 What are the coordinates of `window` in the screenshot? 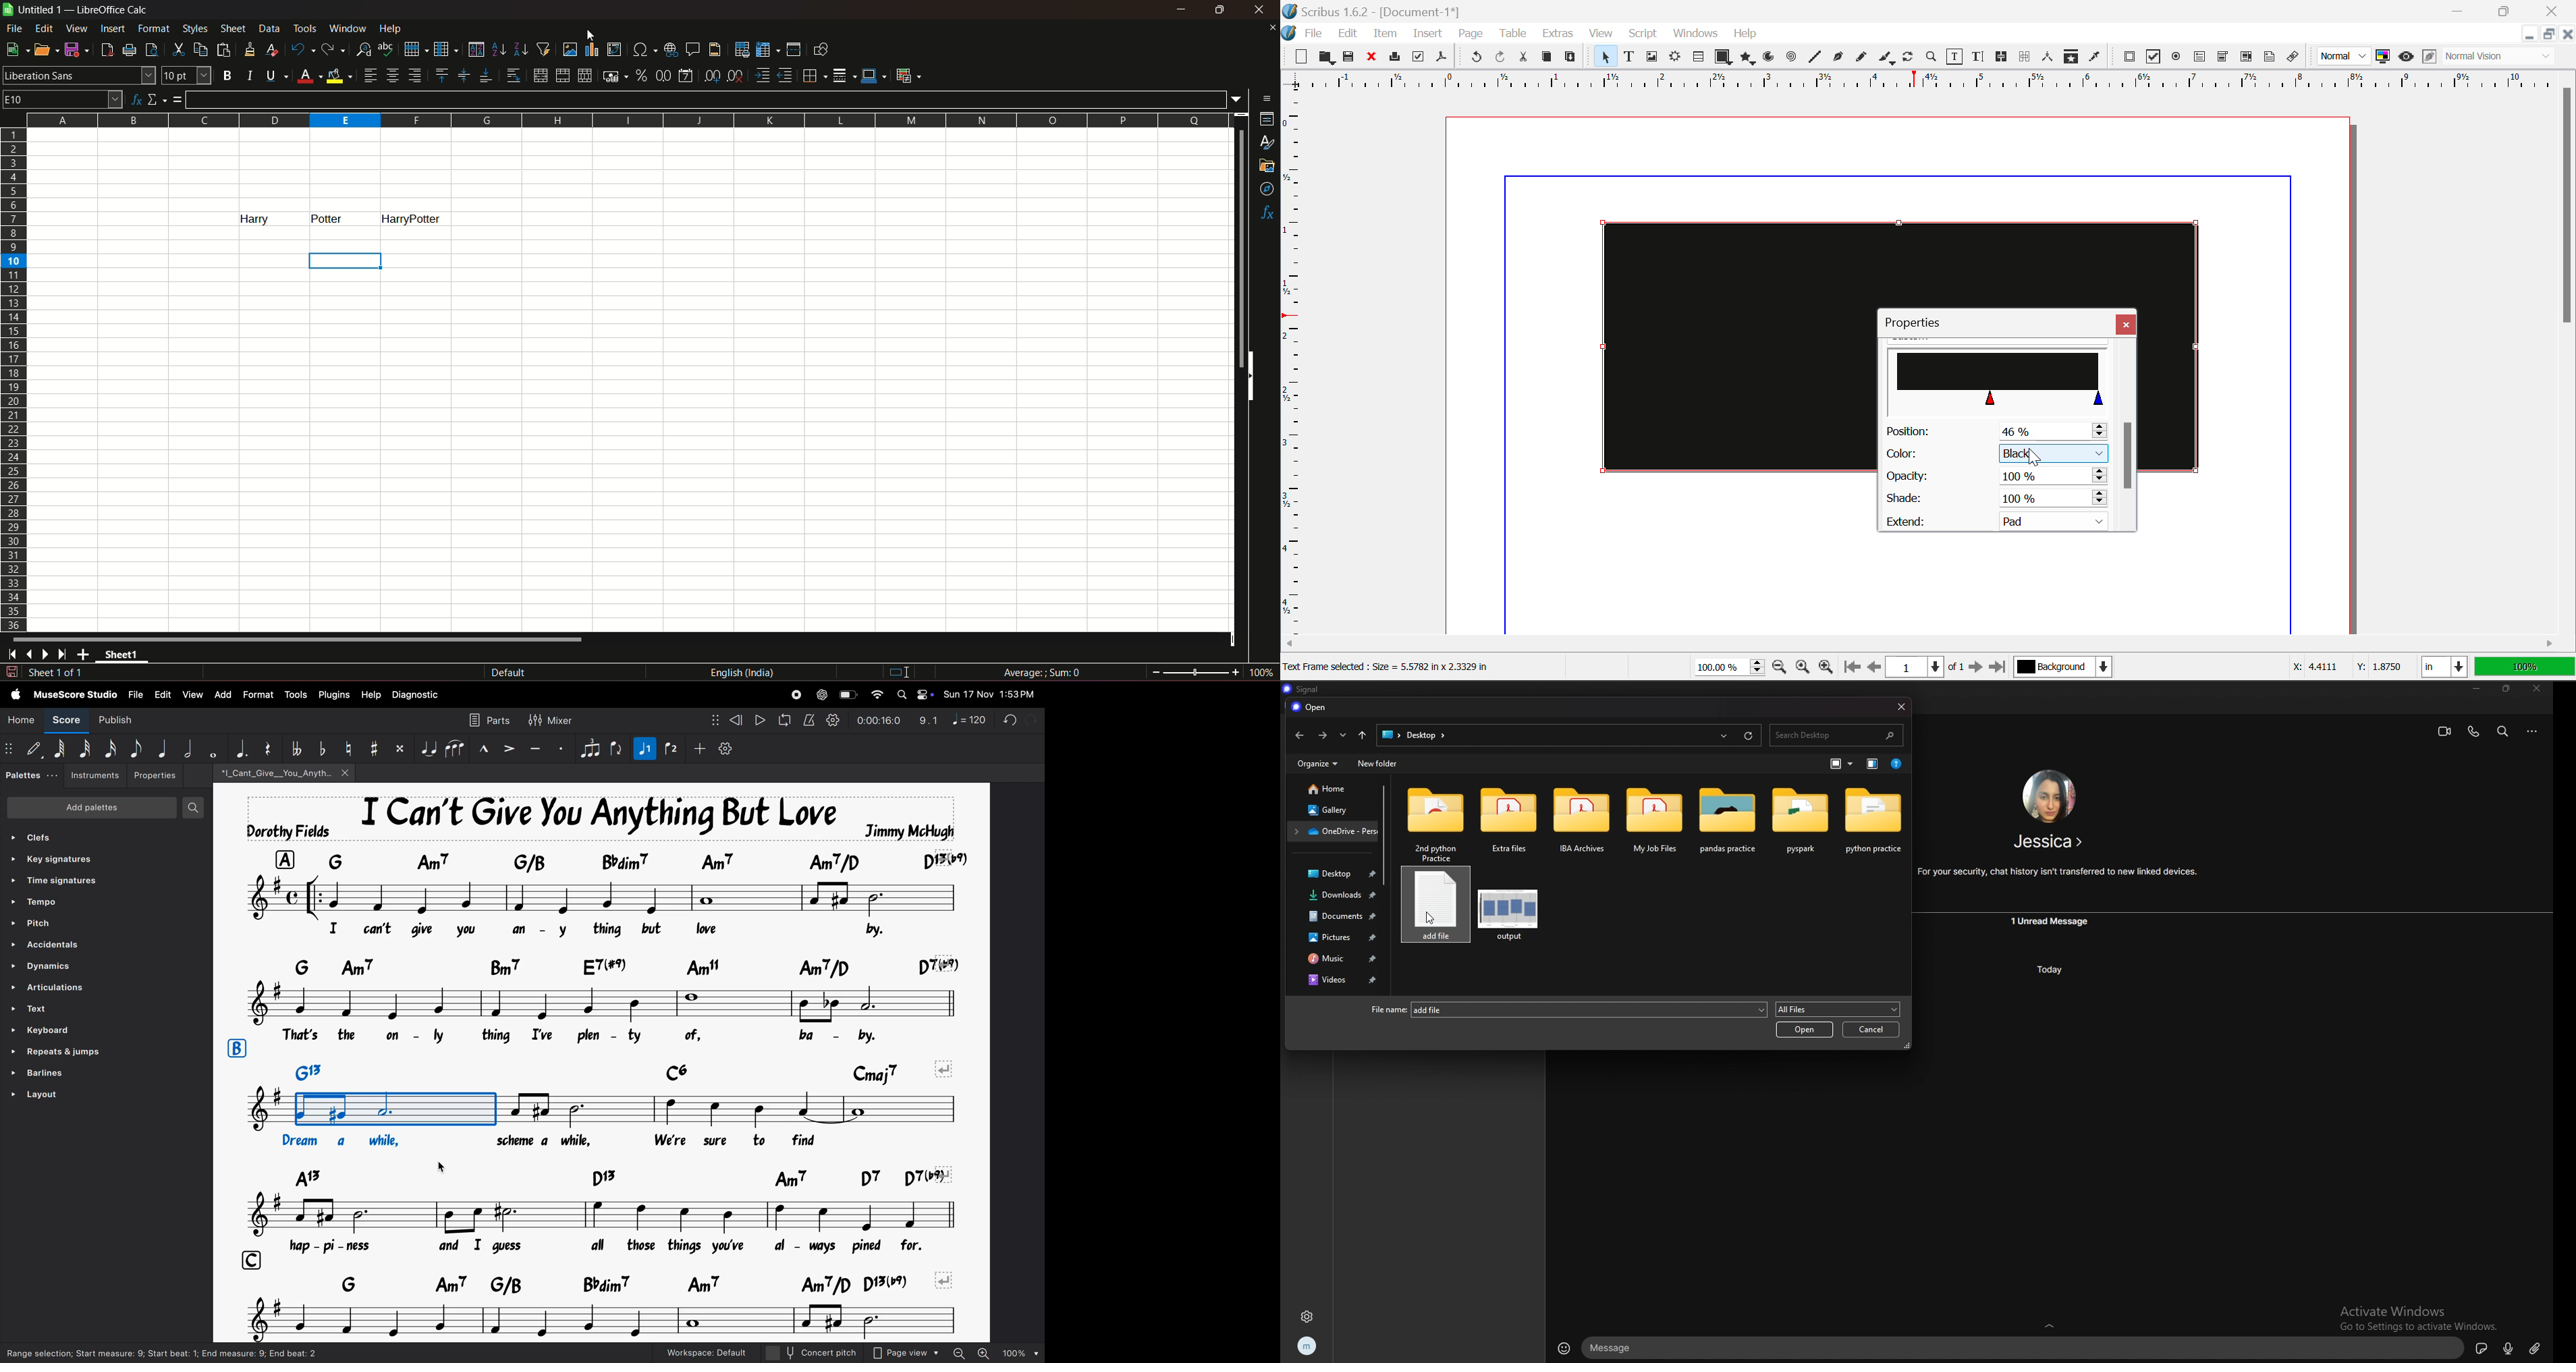 It's located at (349, 29).